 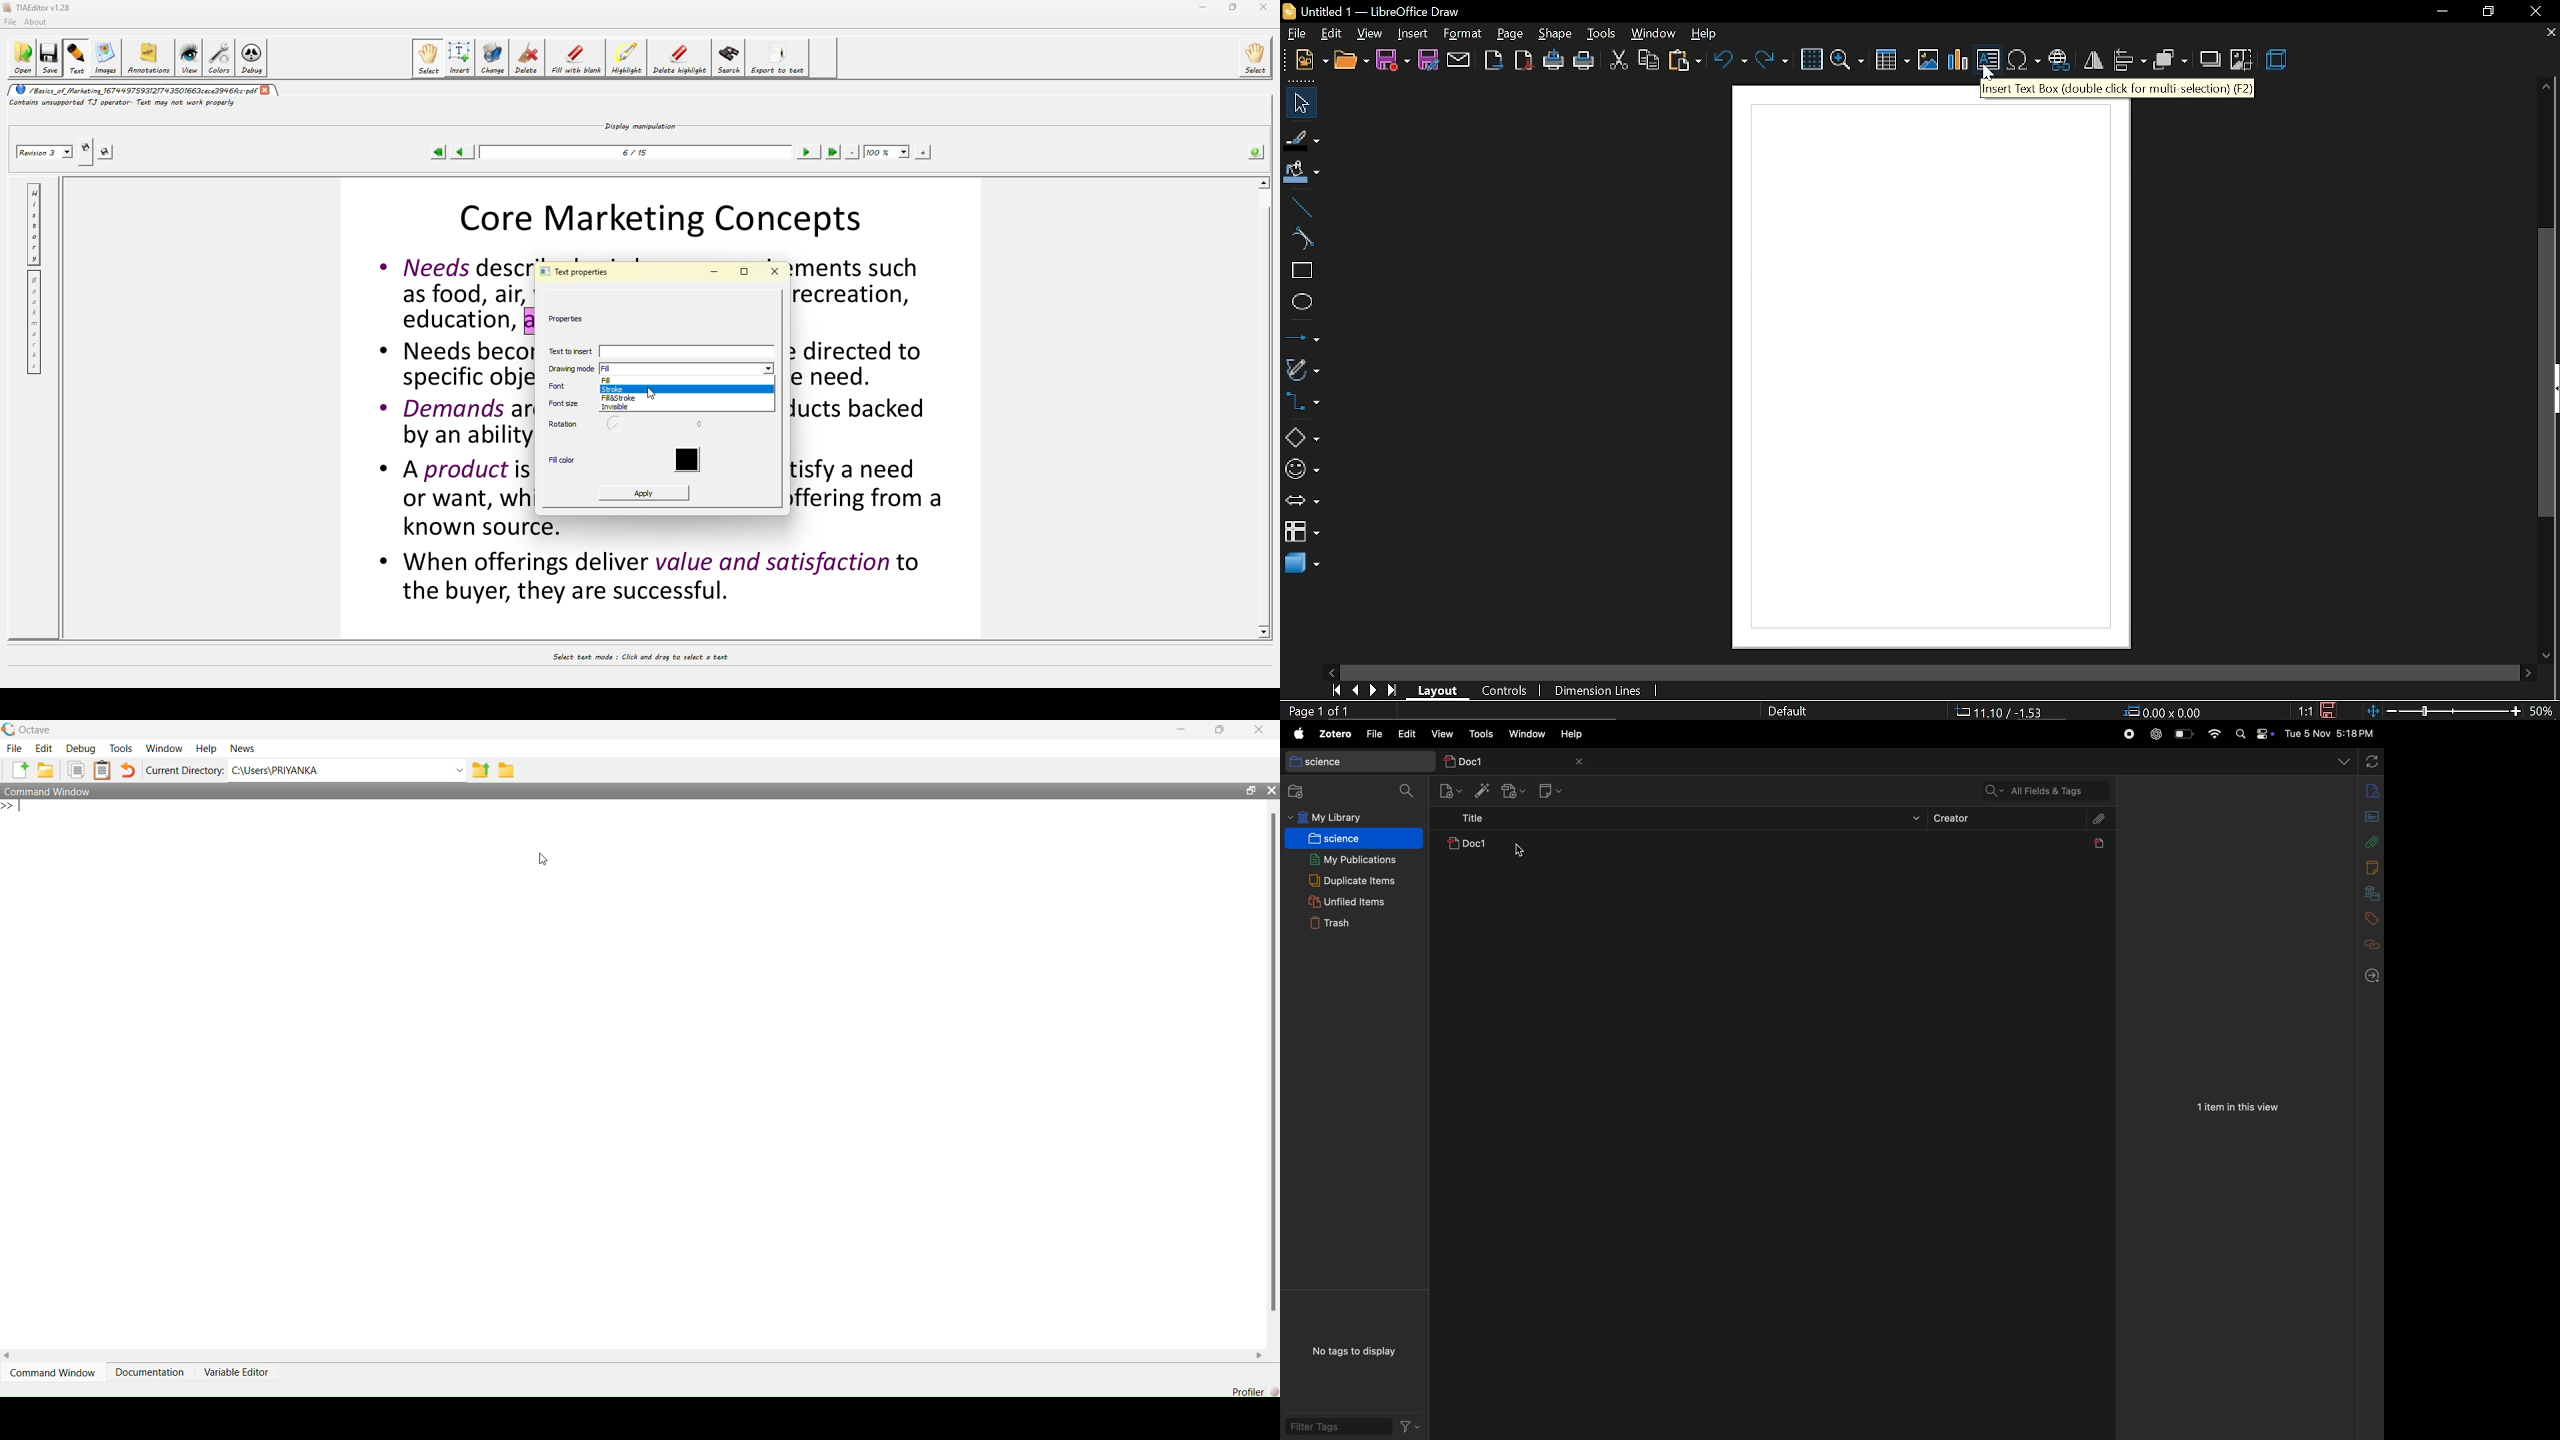 I want to click on new item, so click(x=1448, y=792).